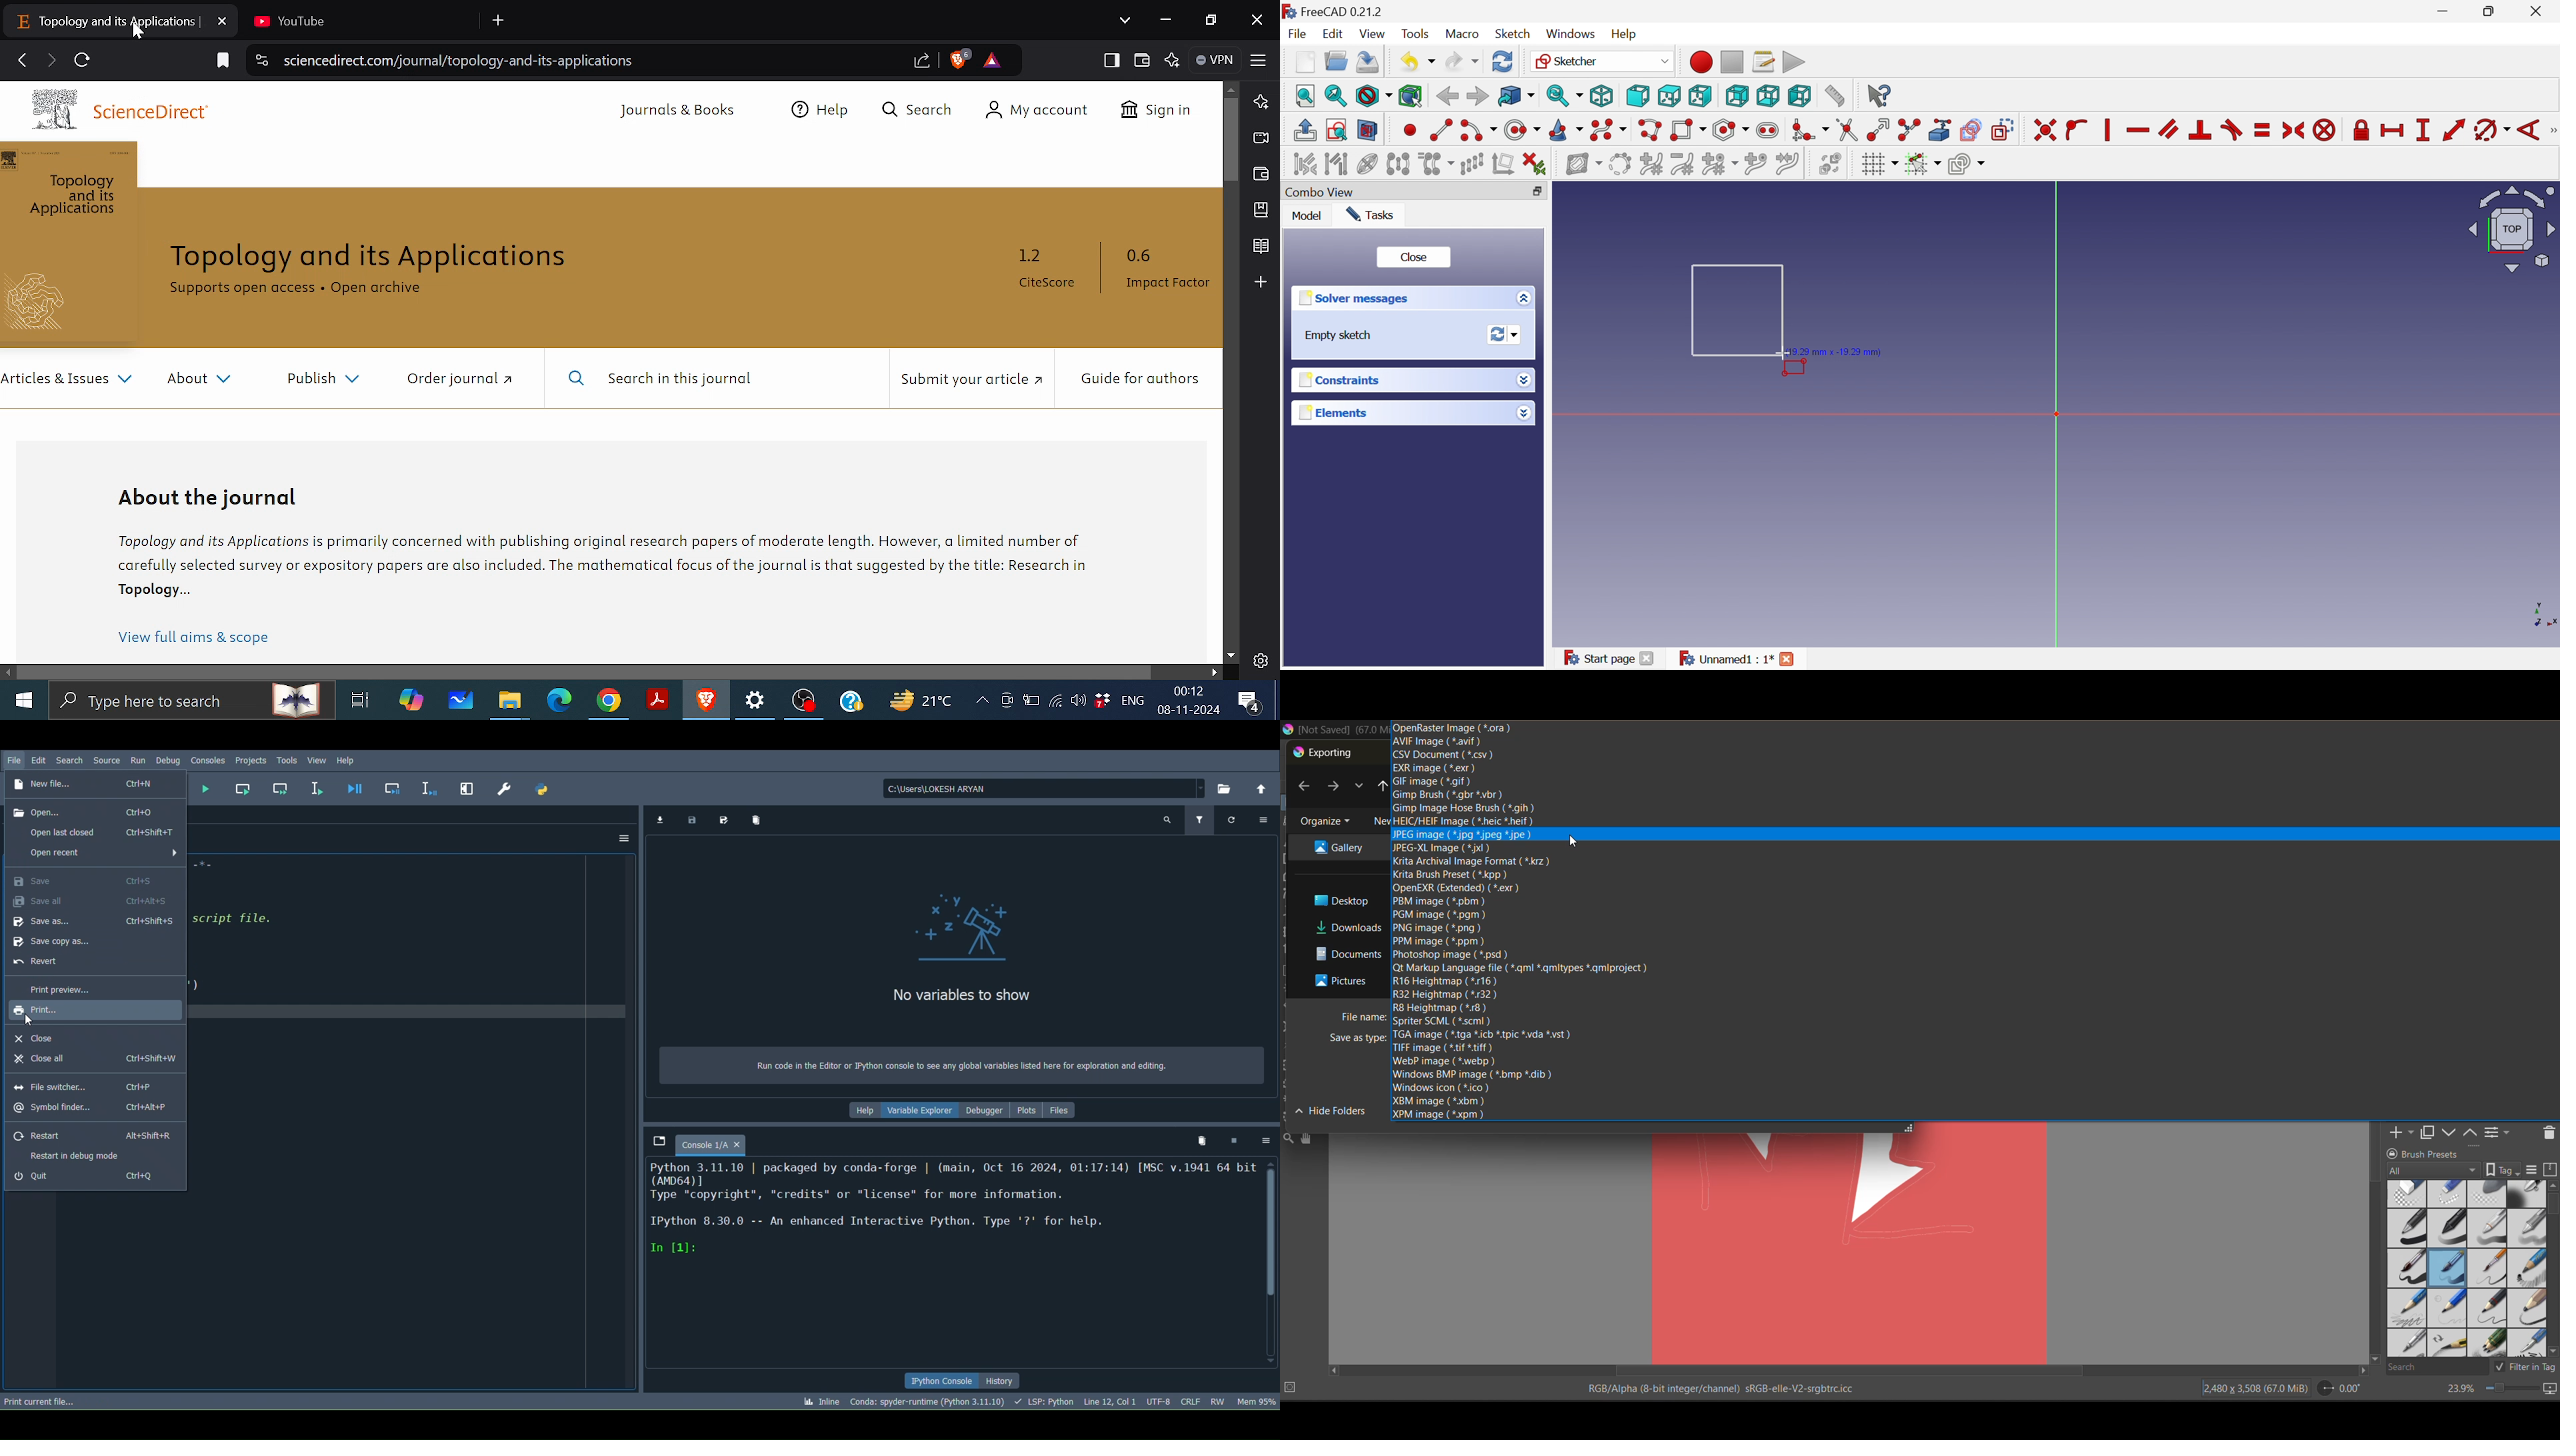 This screenshot has height=1456, width=2576. Describe the element at coordinates (319, 787) in the screenshot. I see `Run selection or current line (F9)` at that location.